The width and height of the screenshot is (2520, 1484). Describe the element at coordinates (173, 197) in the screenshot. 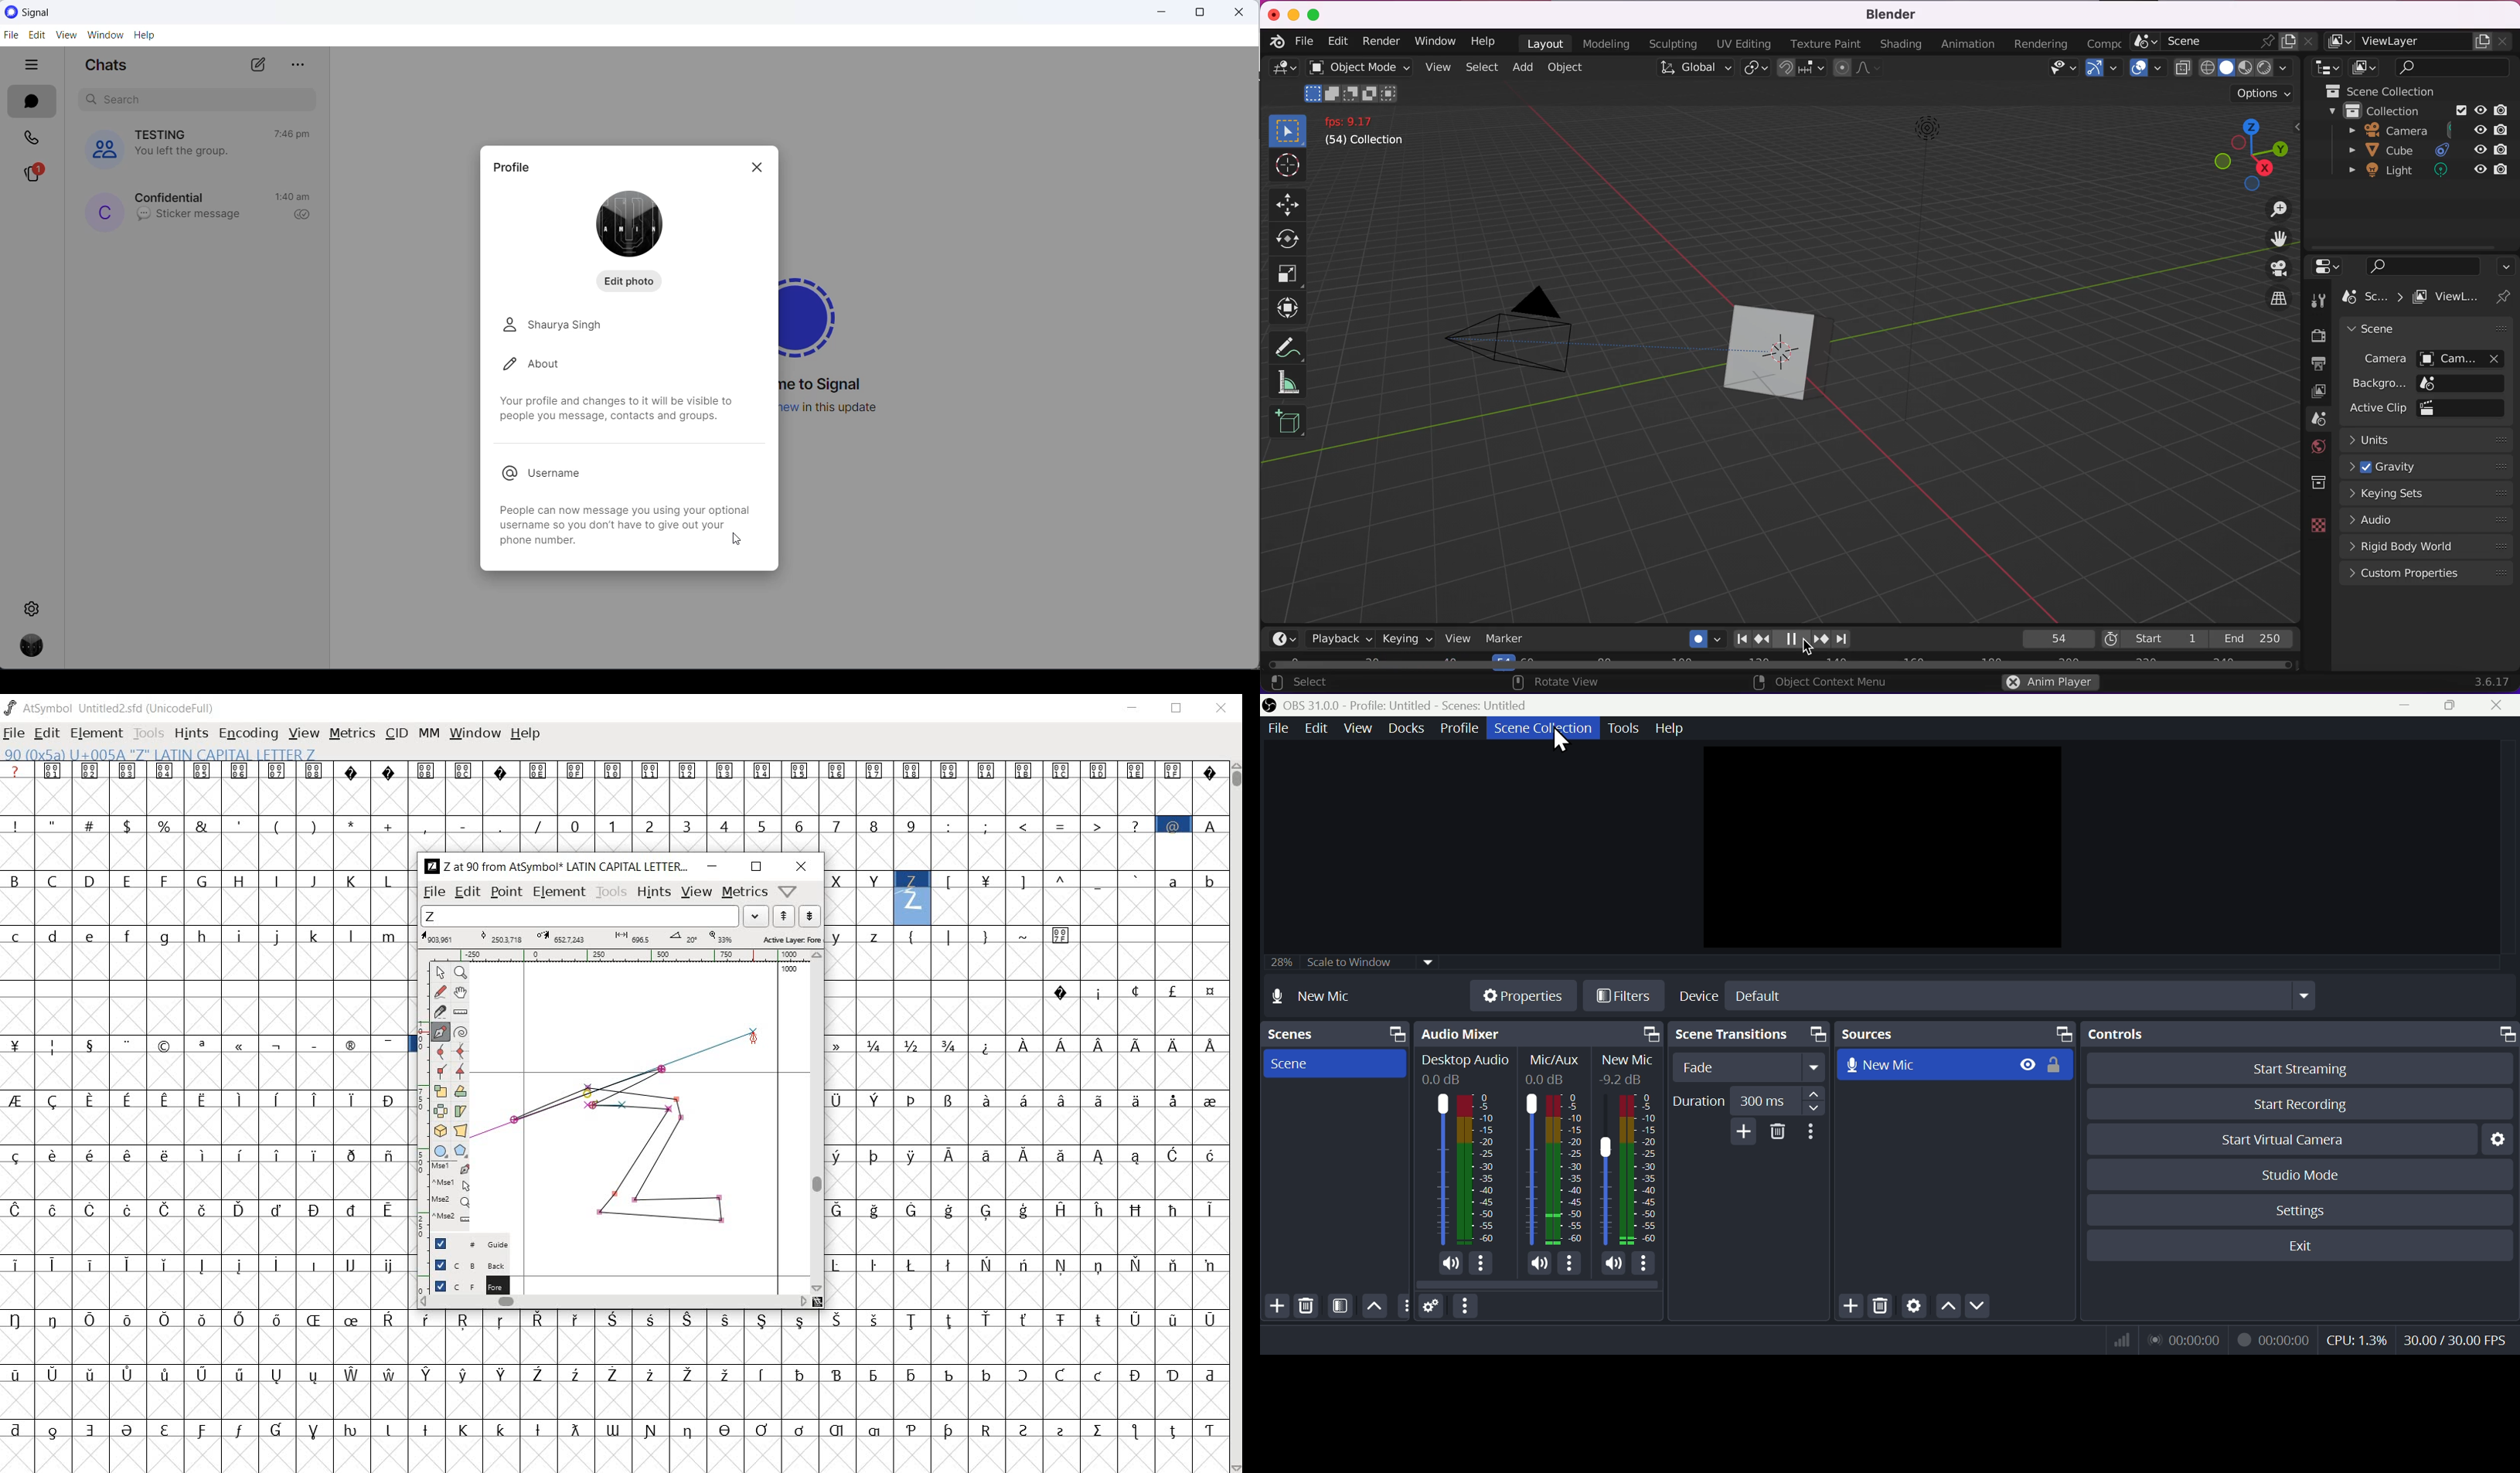

I see `contact name` at that location.